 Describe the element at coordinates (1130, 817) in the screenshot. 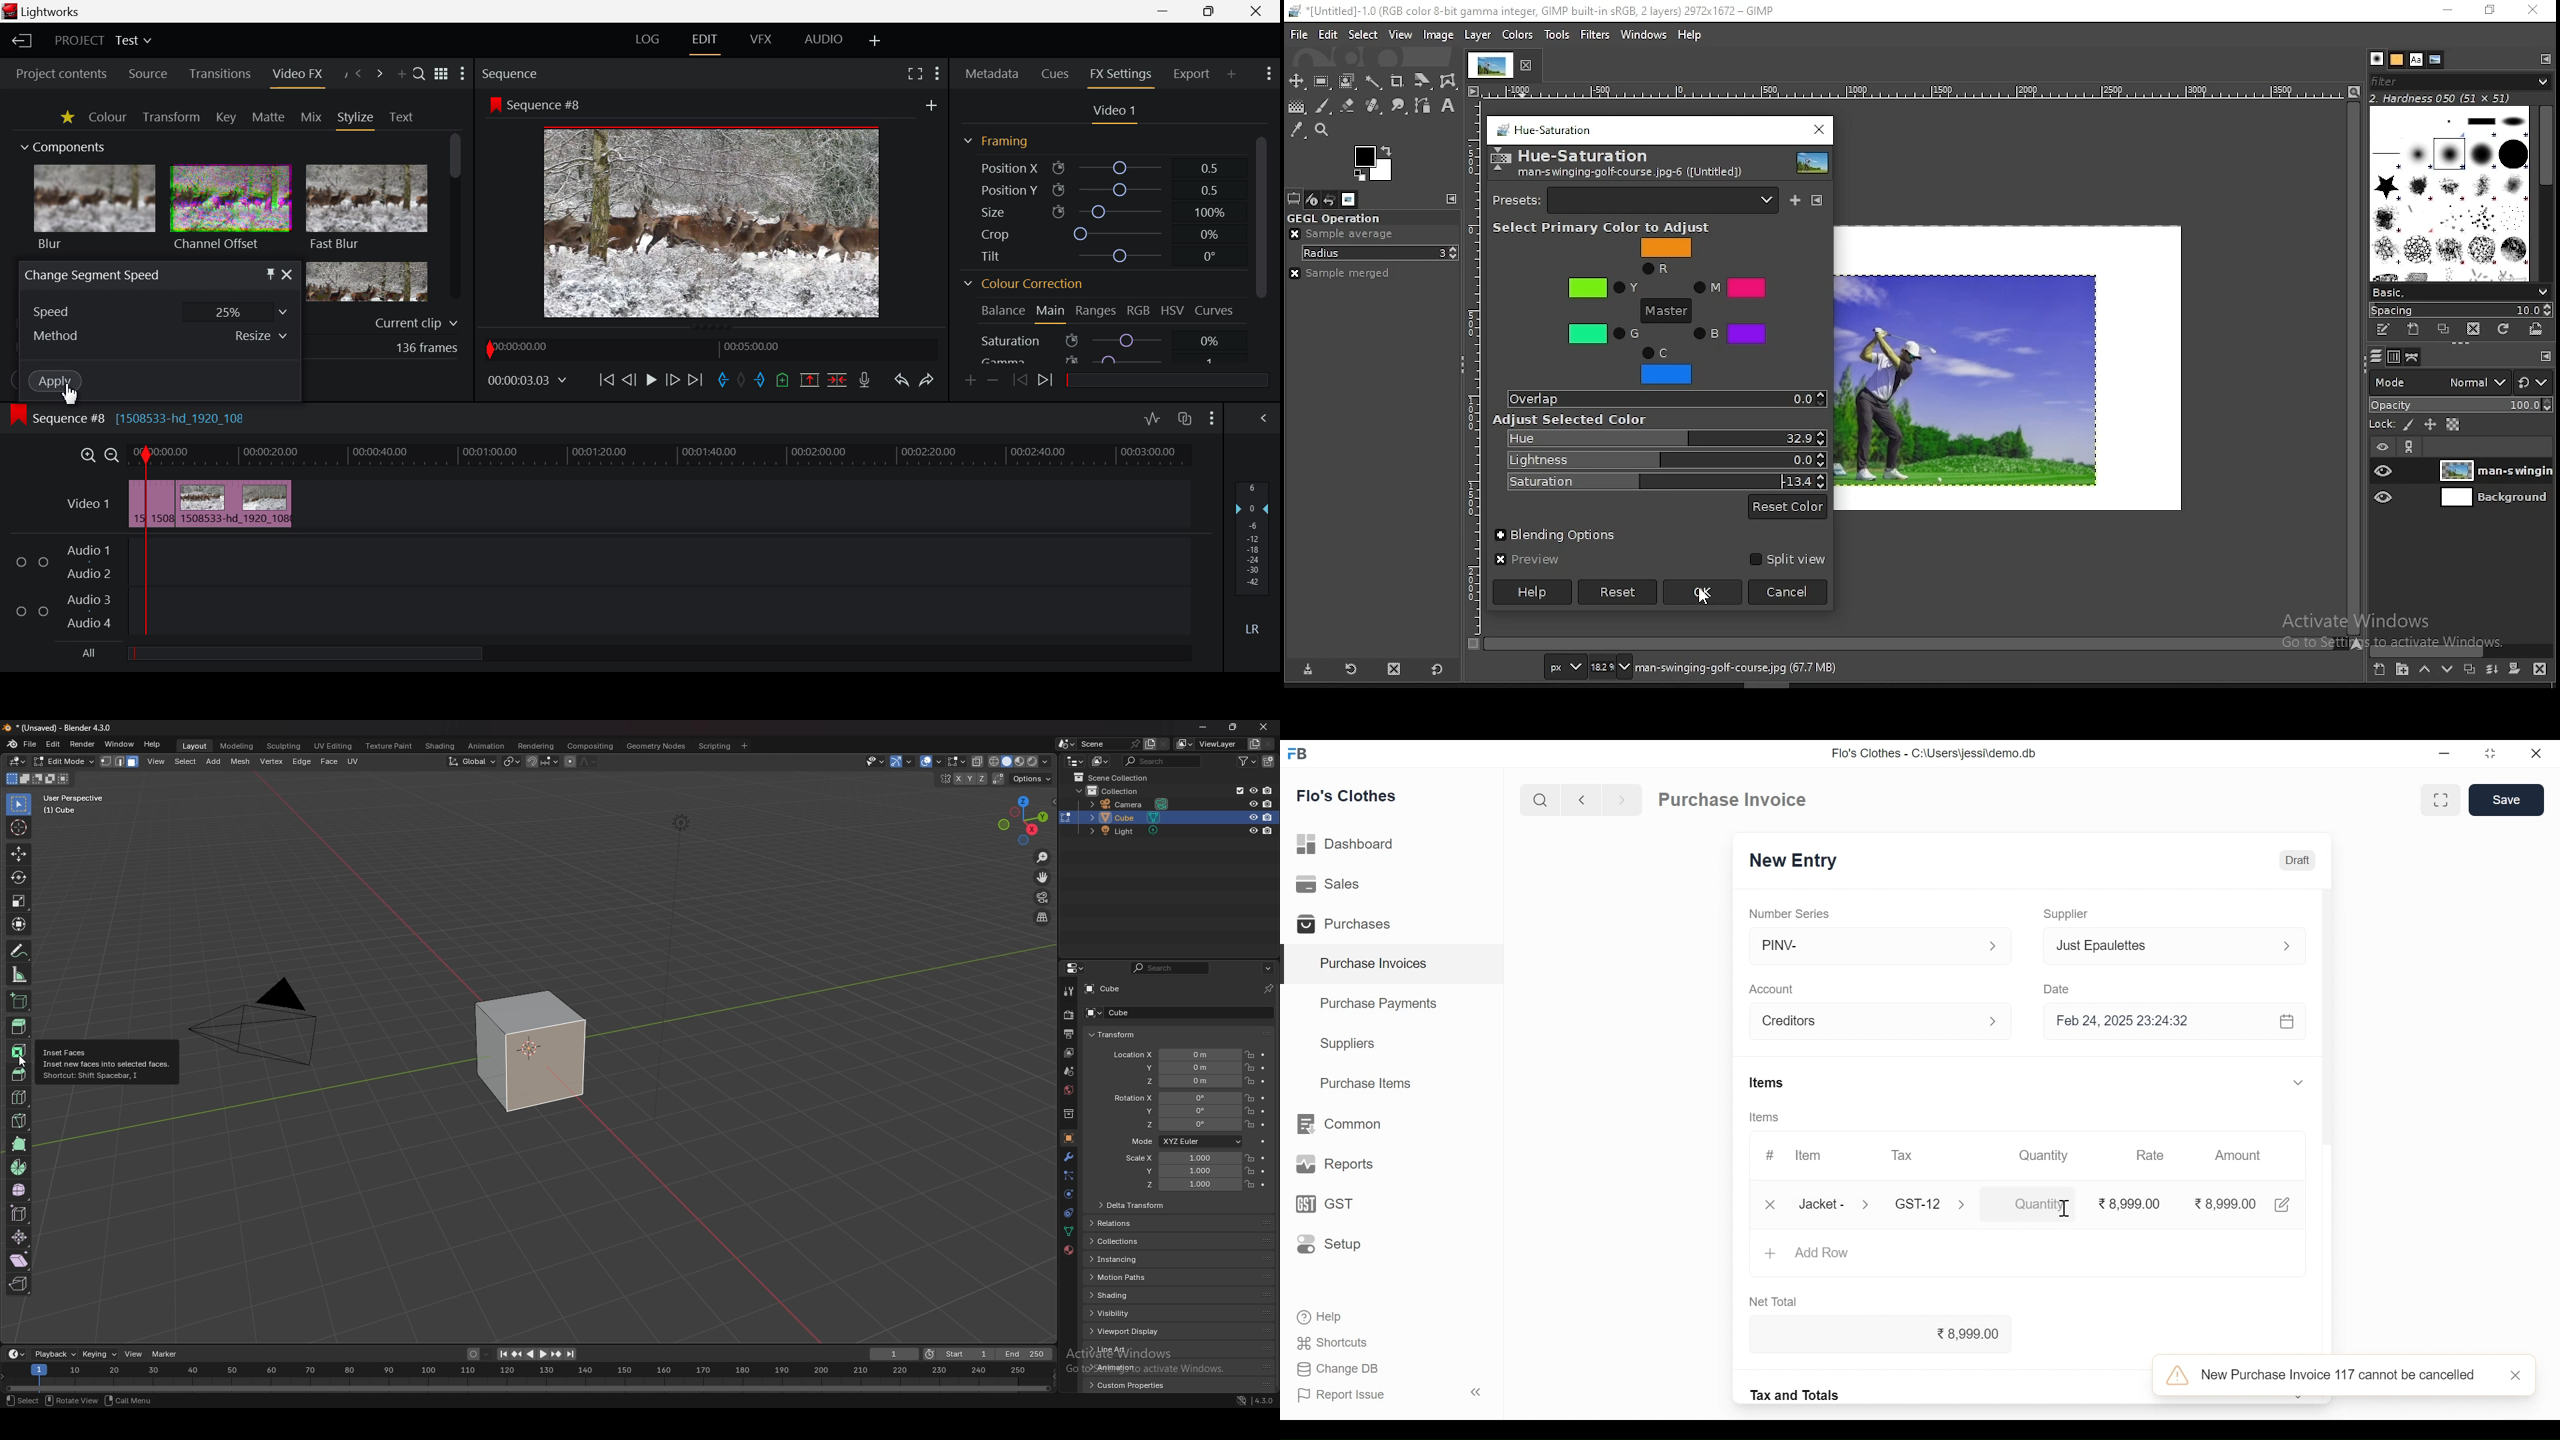

I see `cube` at that location.